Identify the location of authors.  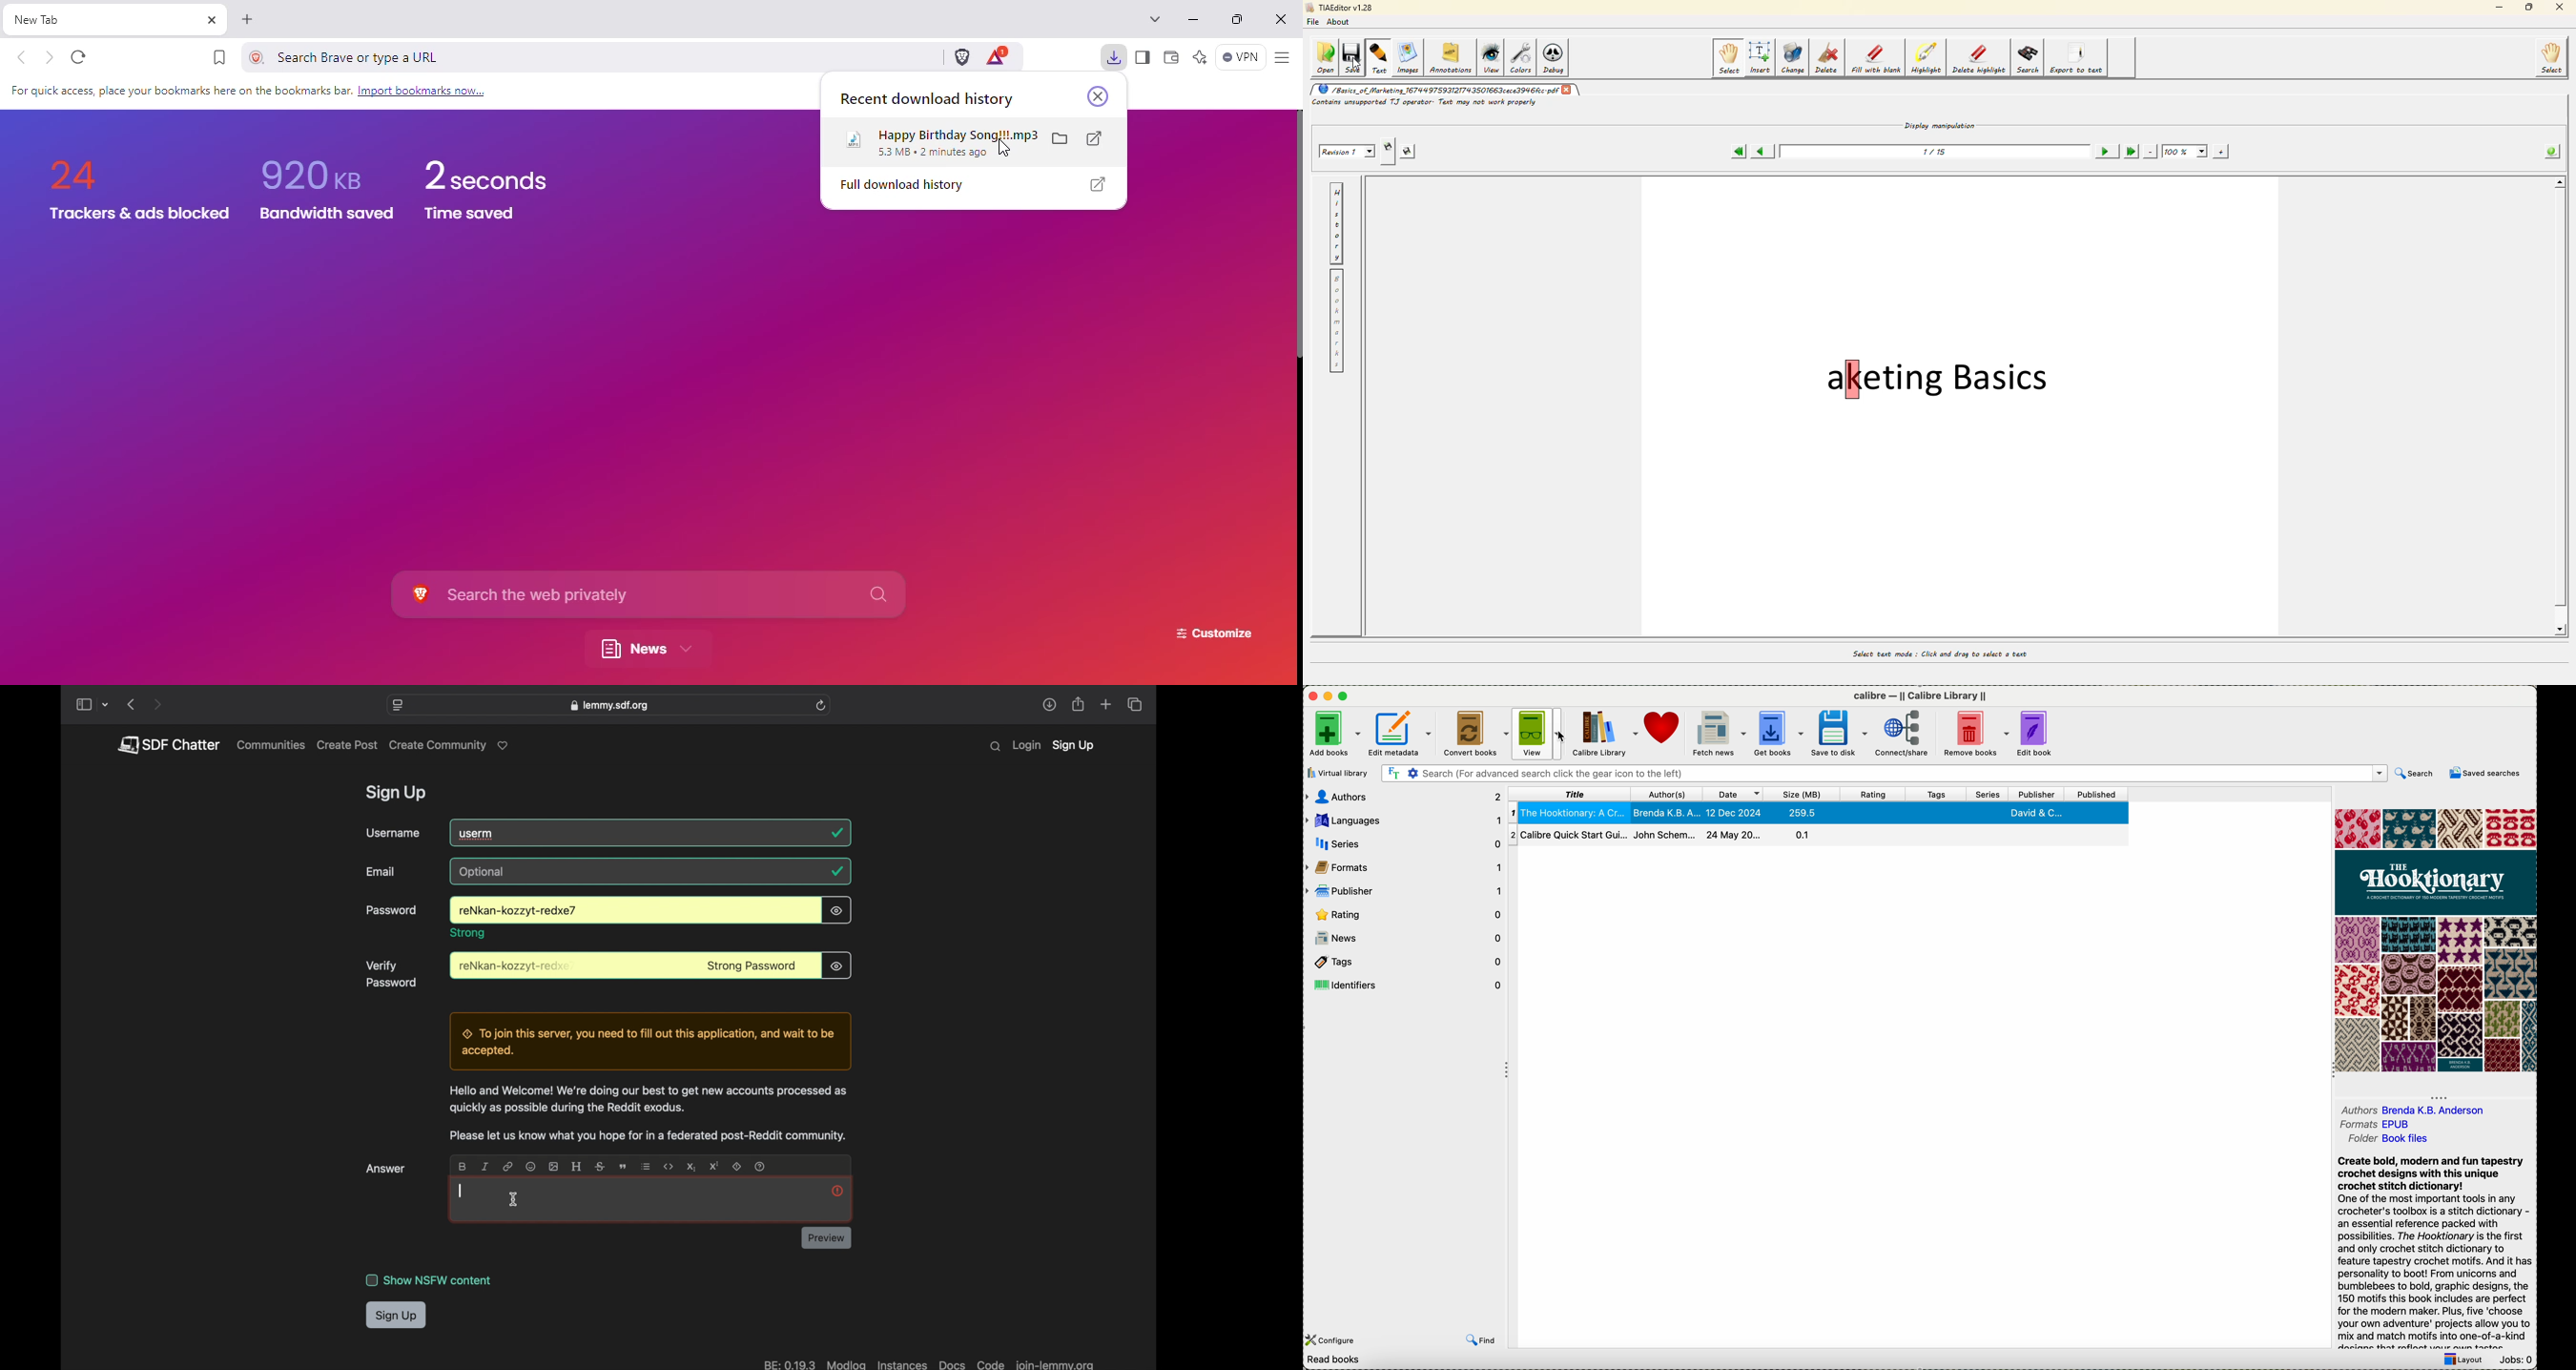
(2414, 1106).